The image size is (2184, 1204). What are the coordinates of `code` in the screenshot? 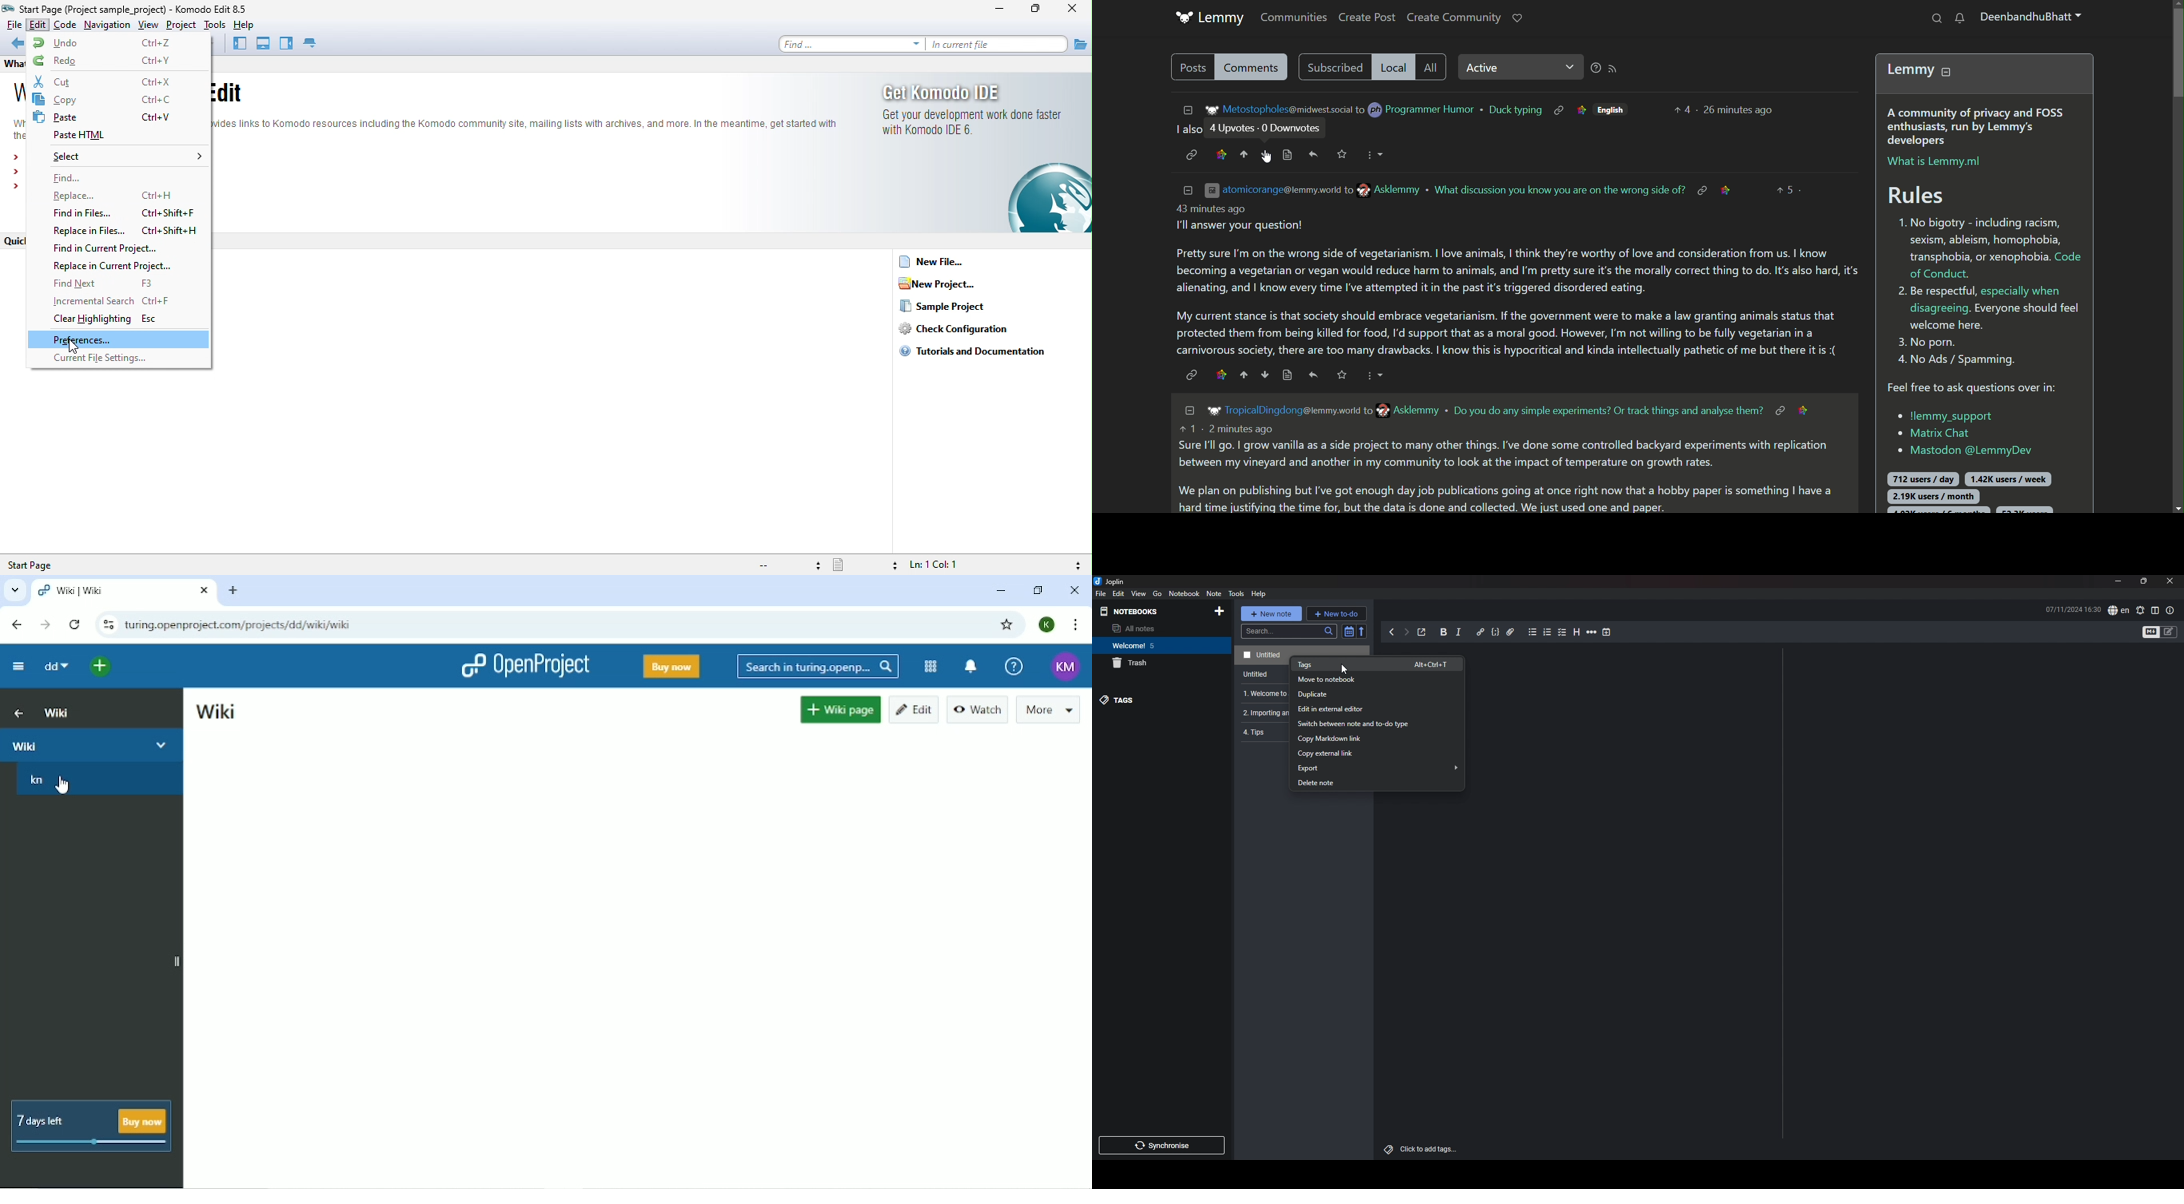 It's located at (1495, 633).